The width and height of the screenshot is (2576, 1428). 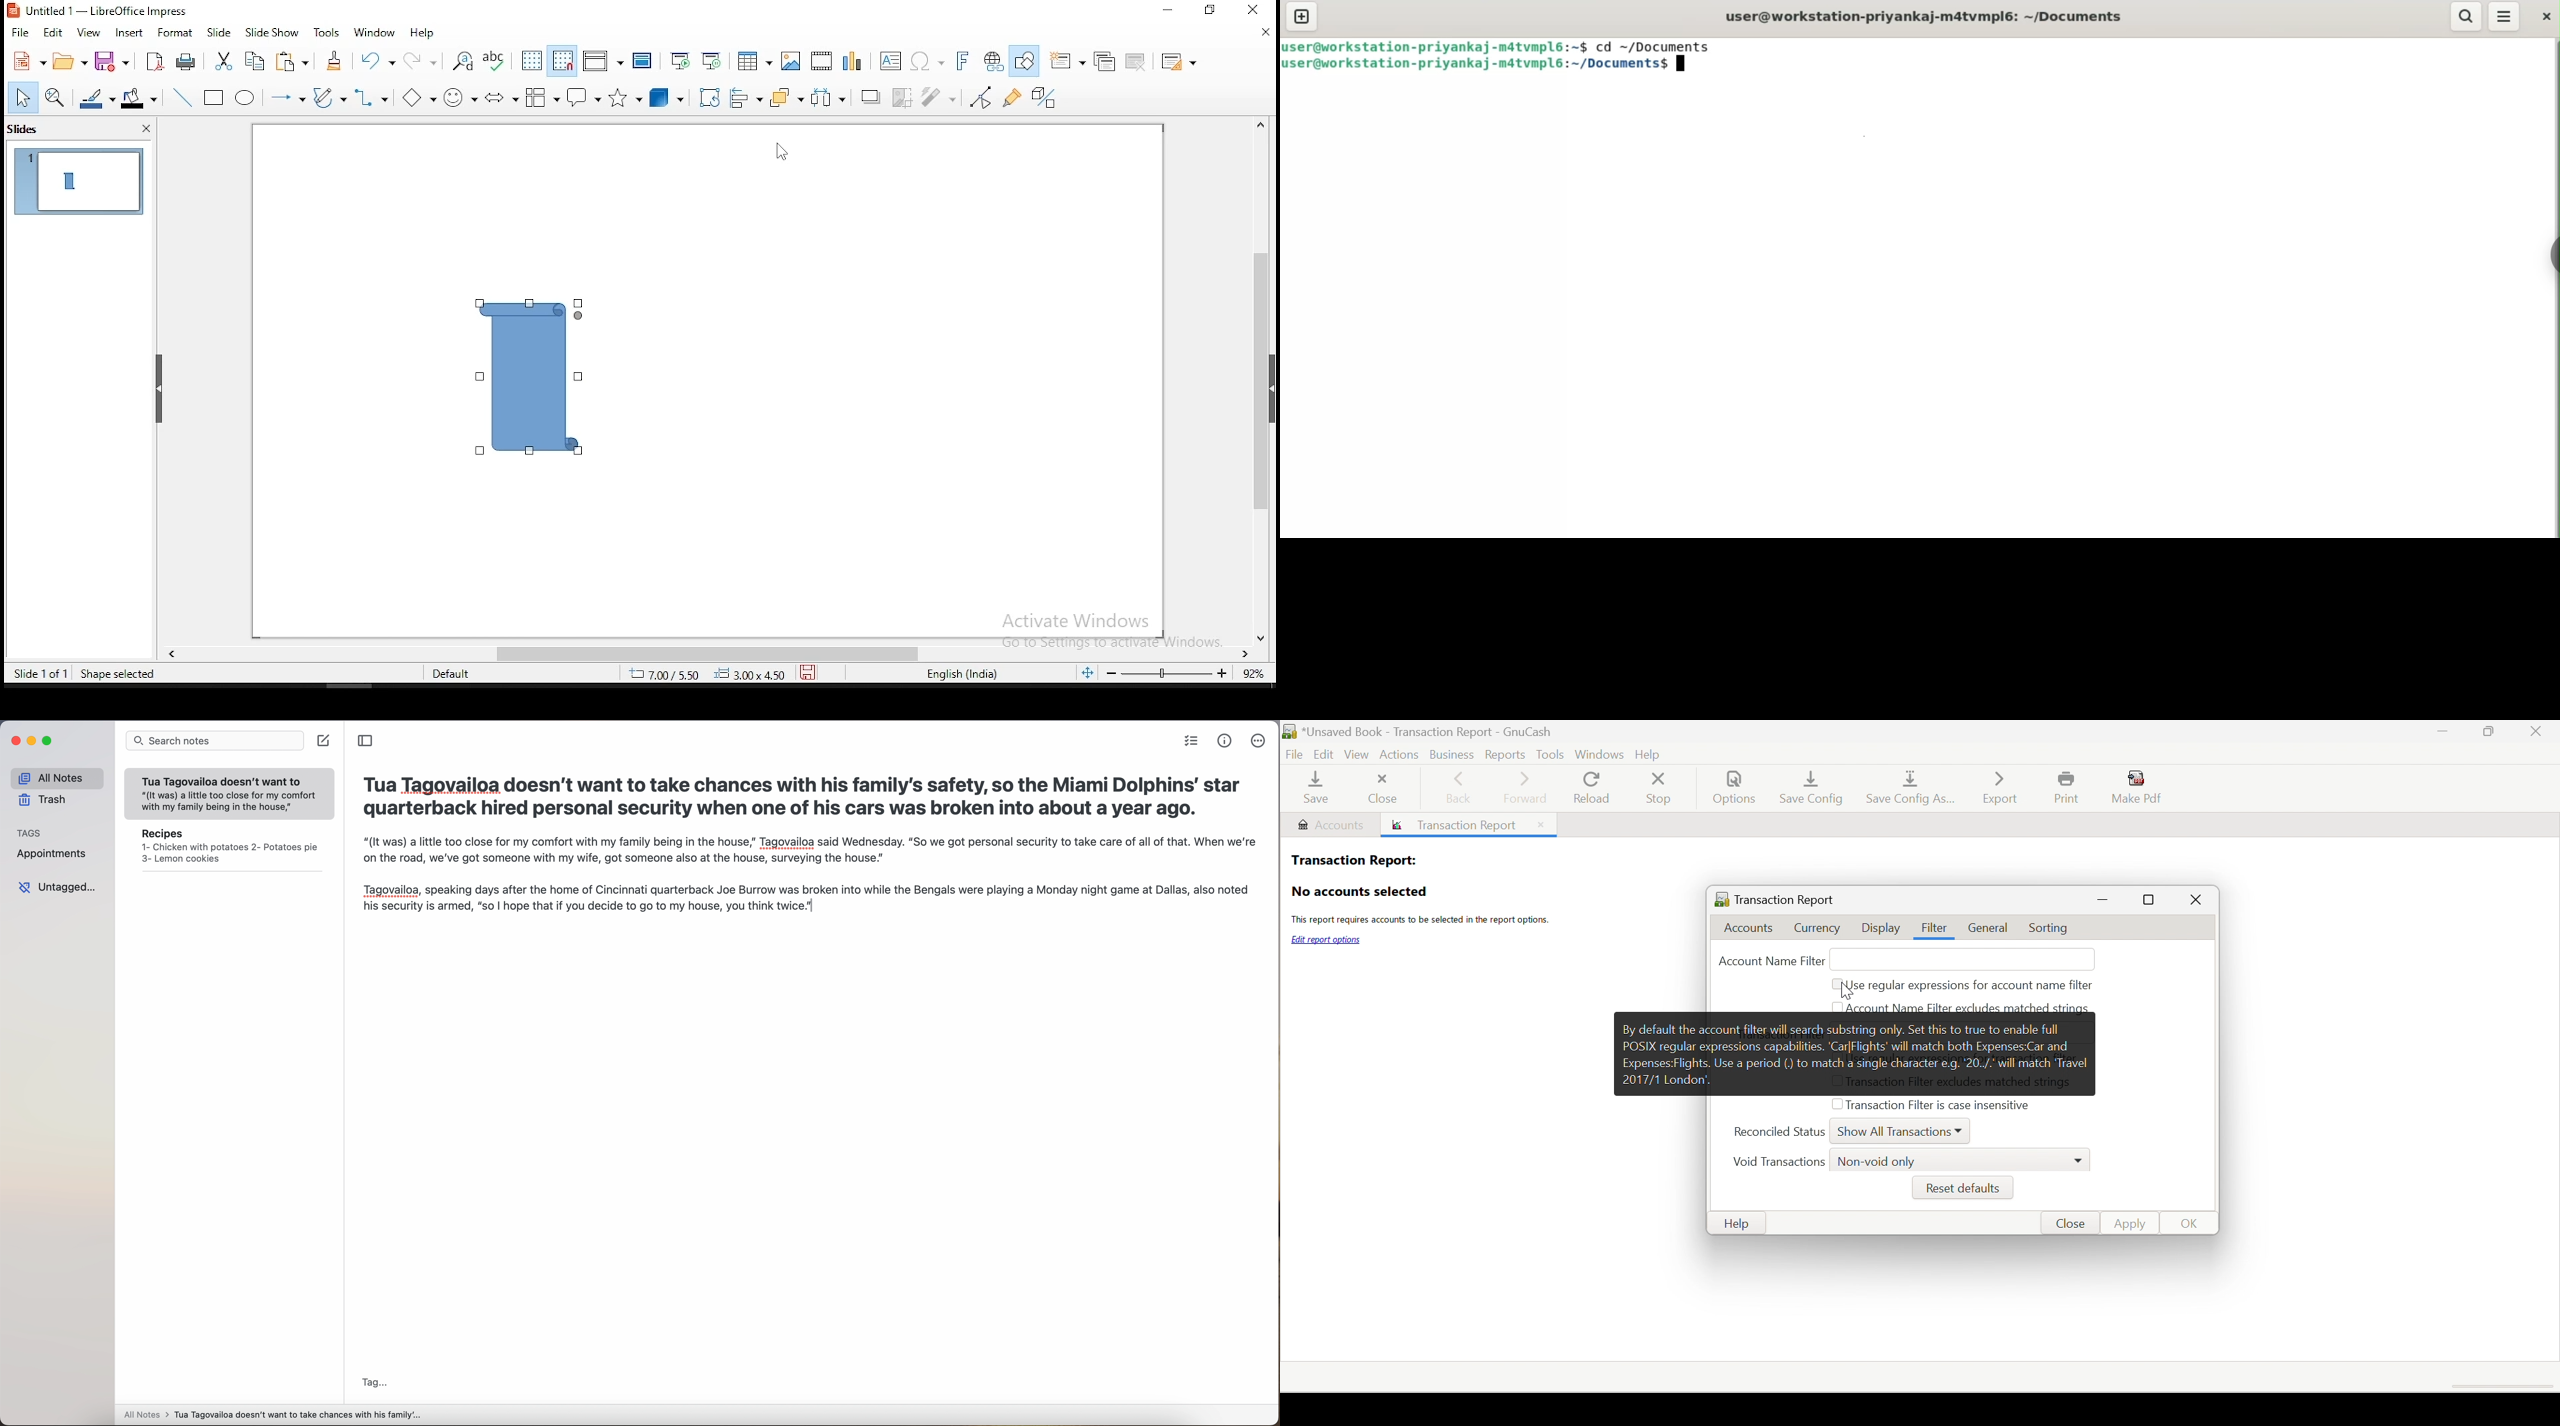 I want to click on Transaction Report:, so click(x=1353, y=859).